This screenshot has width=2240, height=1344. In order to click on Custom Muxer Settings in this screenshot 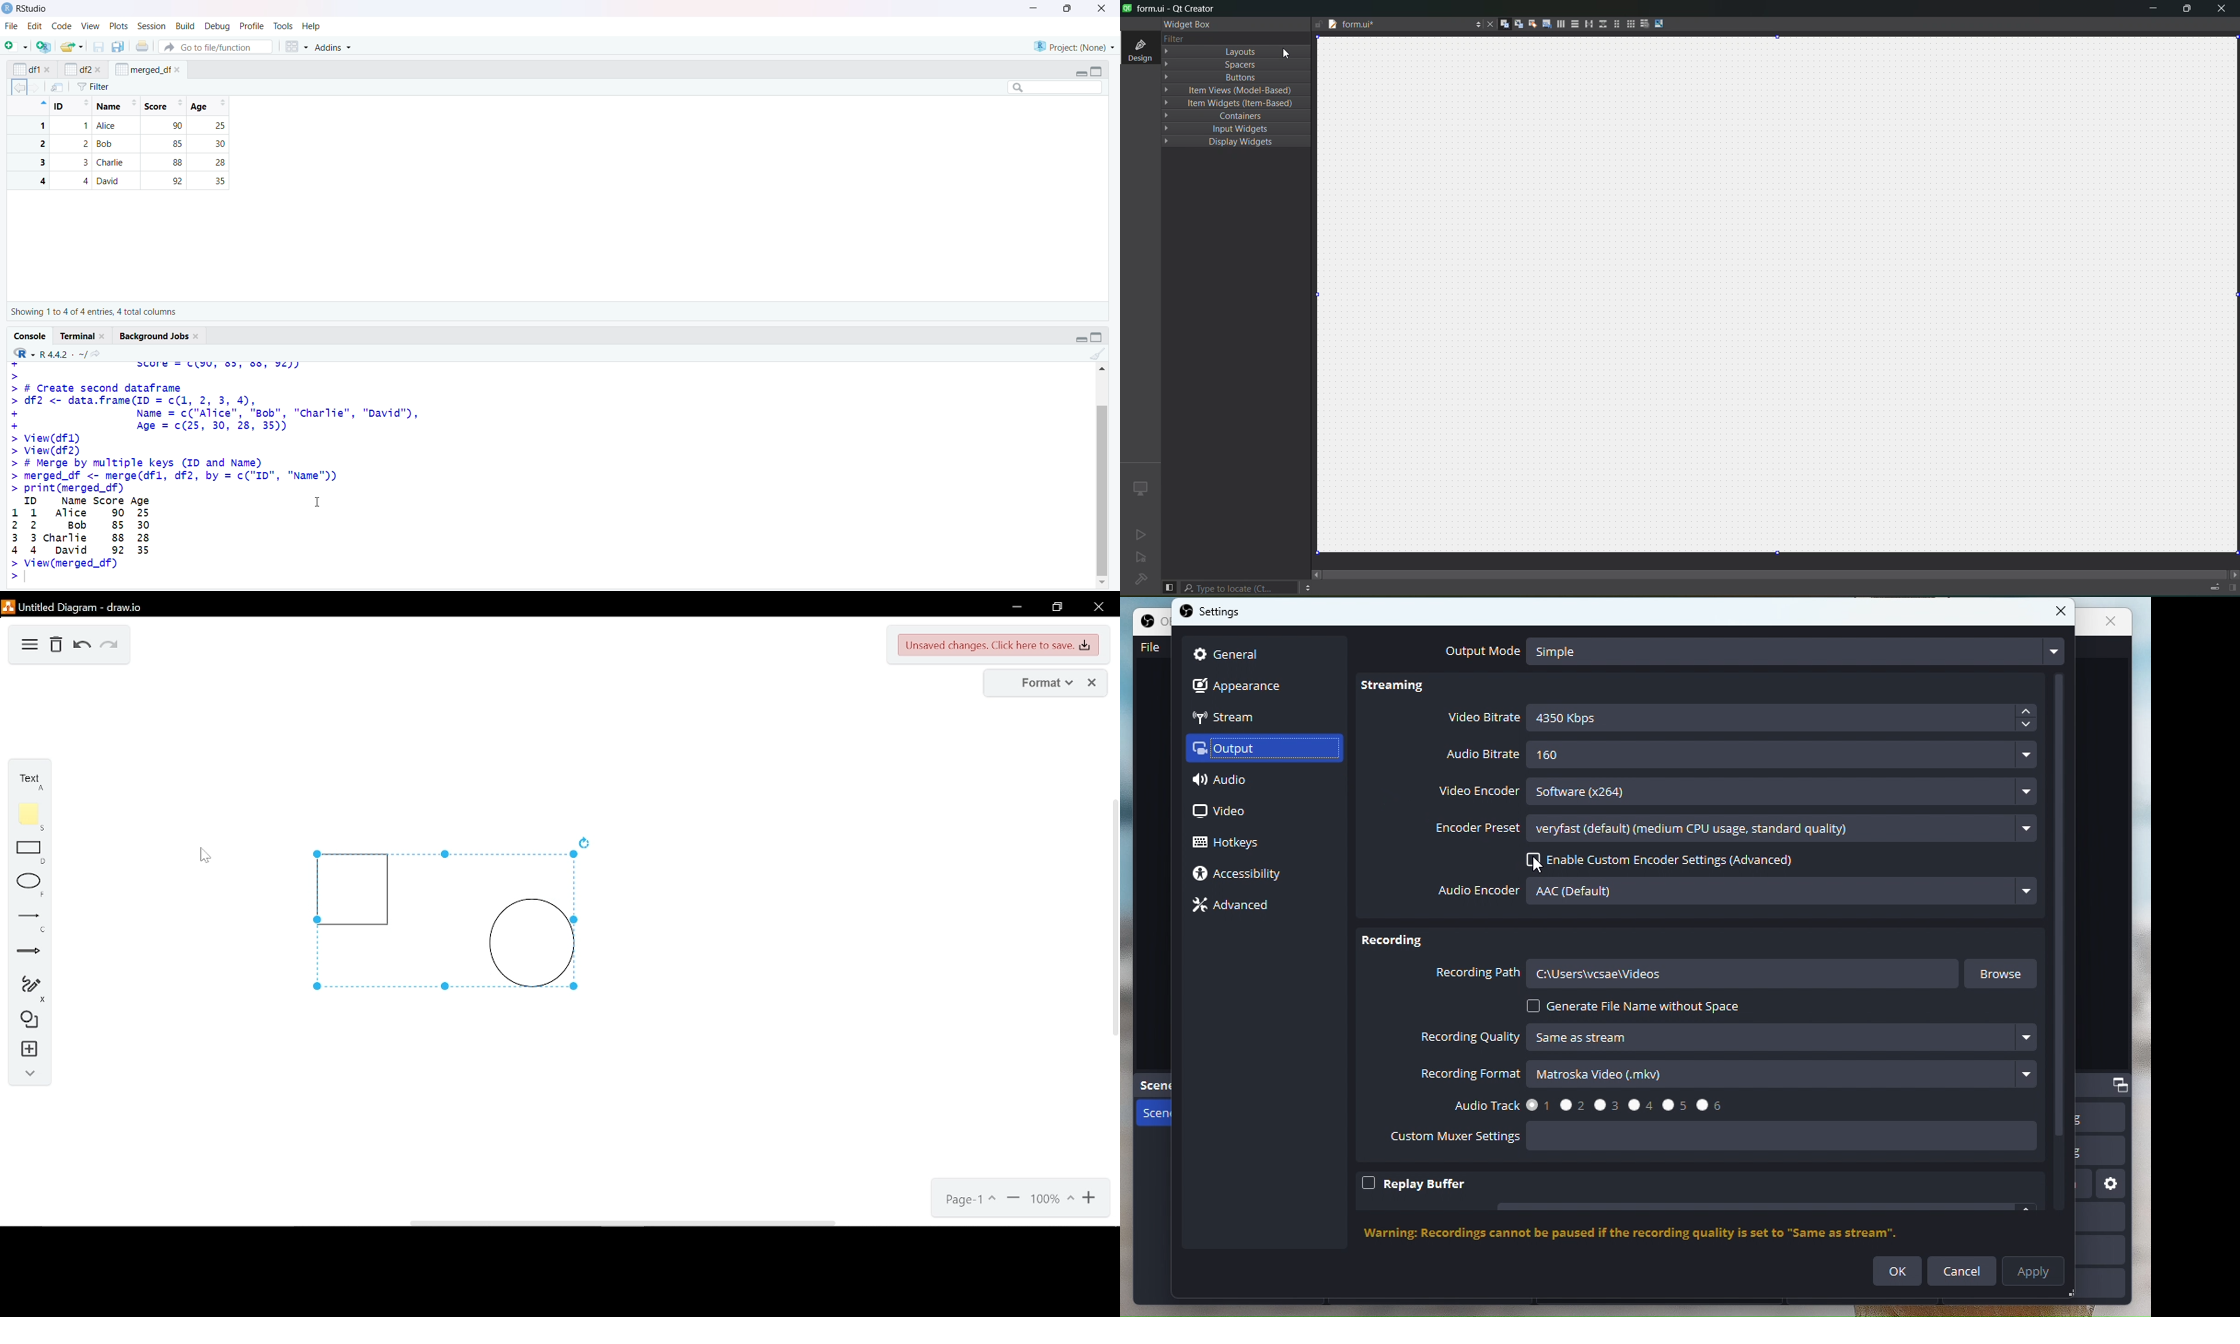, I will do `click(1709, 1139)`.